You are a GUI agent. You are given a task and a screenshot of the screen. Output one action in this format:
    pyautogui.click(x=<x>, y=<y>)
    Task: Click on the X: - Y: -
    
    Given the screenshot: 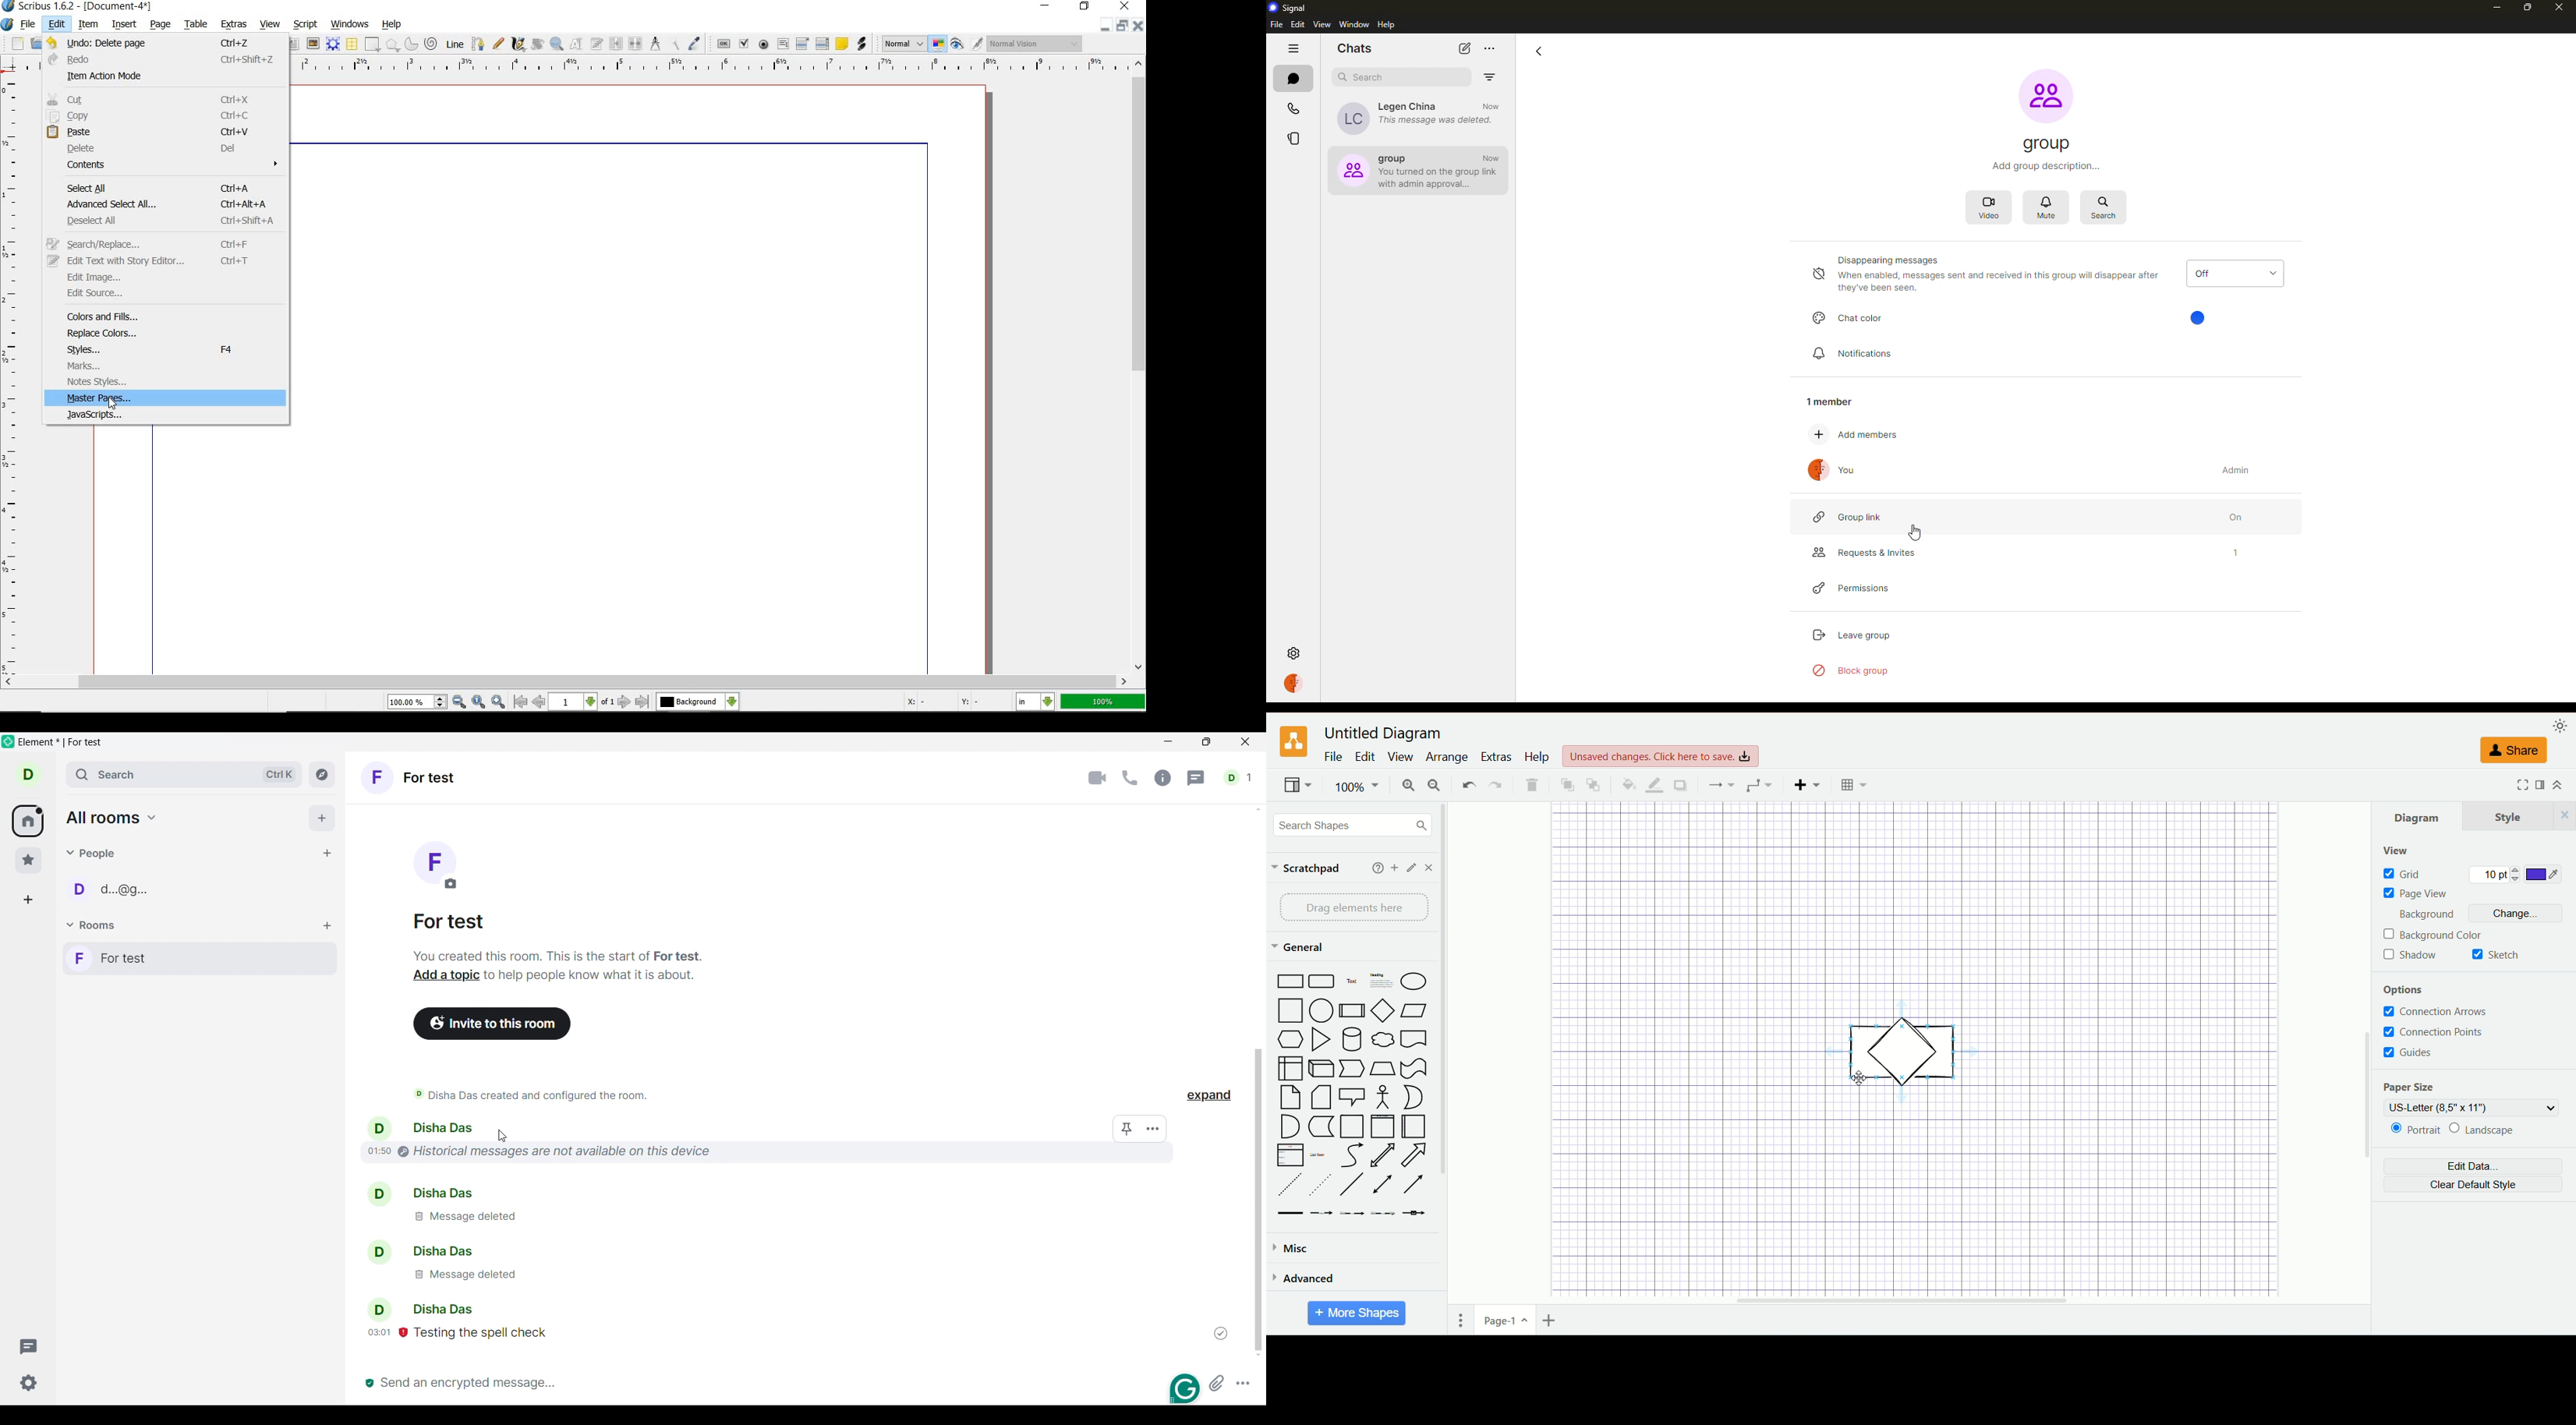 What is the action you would take?
    pyautogui.click(x=942, y=703)
    